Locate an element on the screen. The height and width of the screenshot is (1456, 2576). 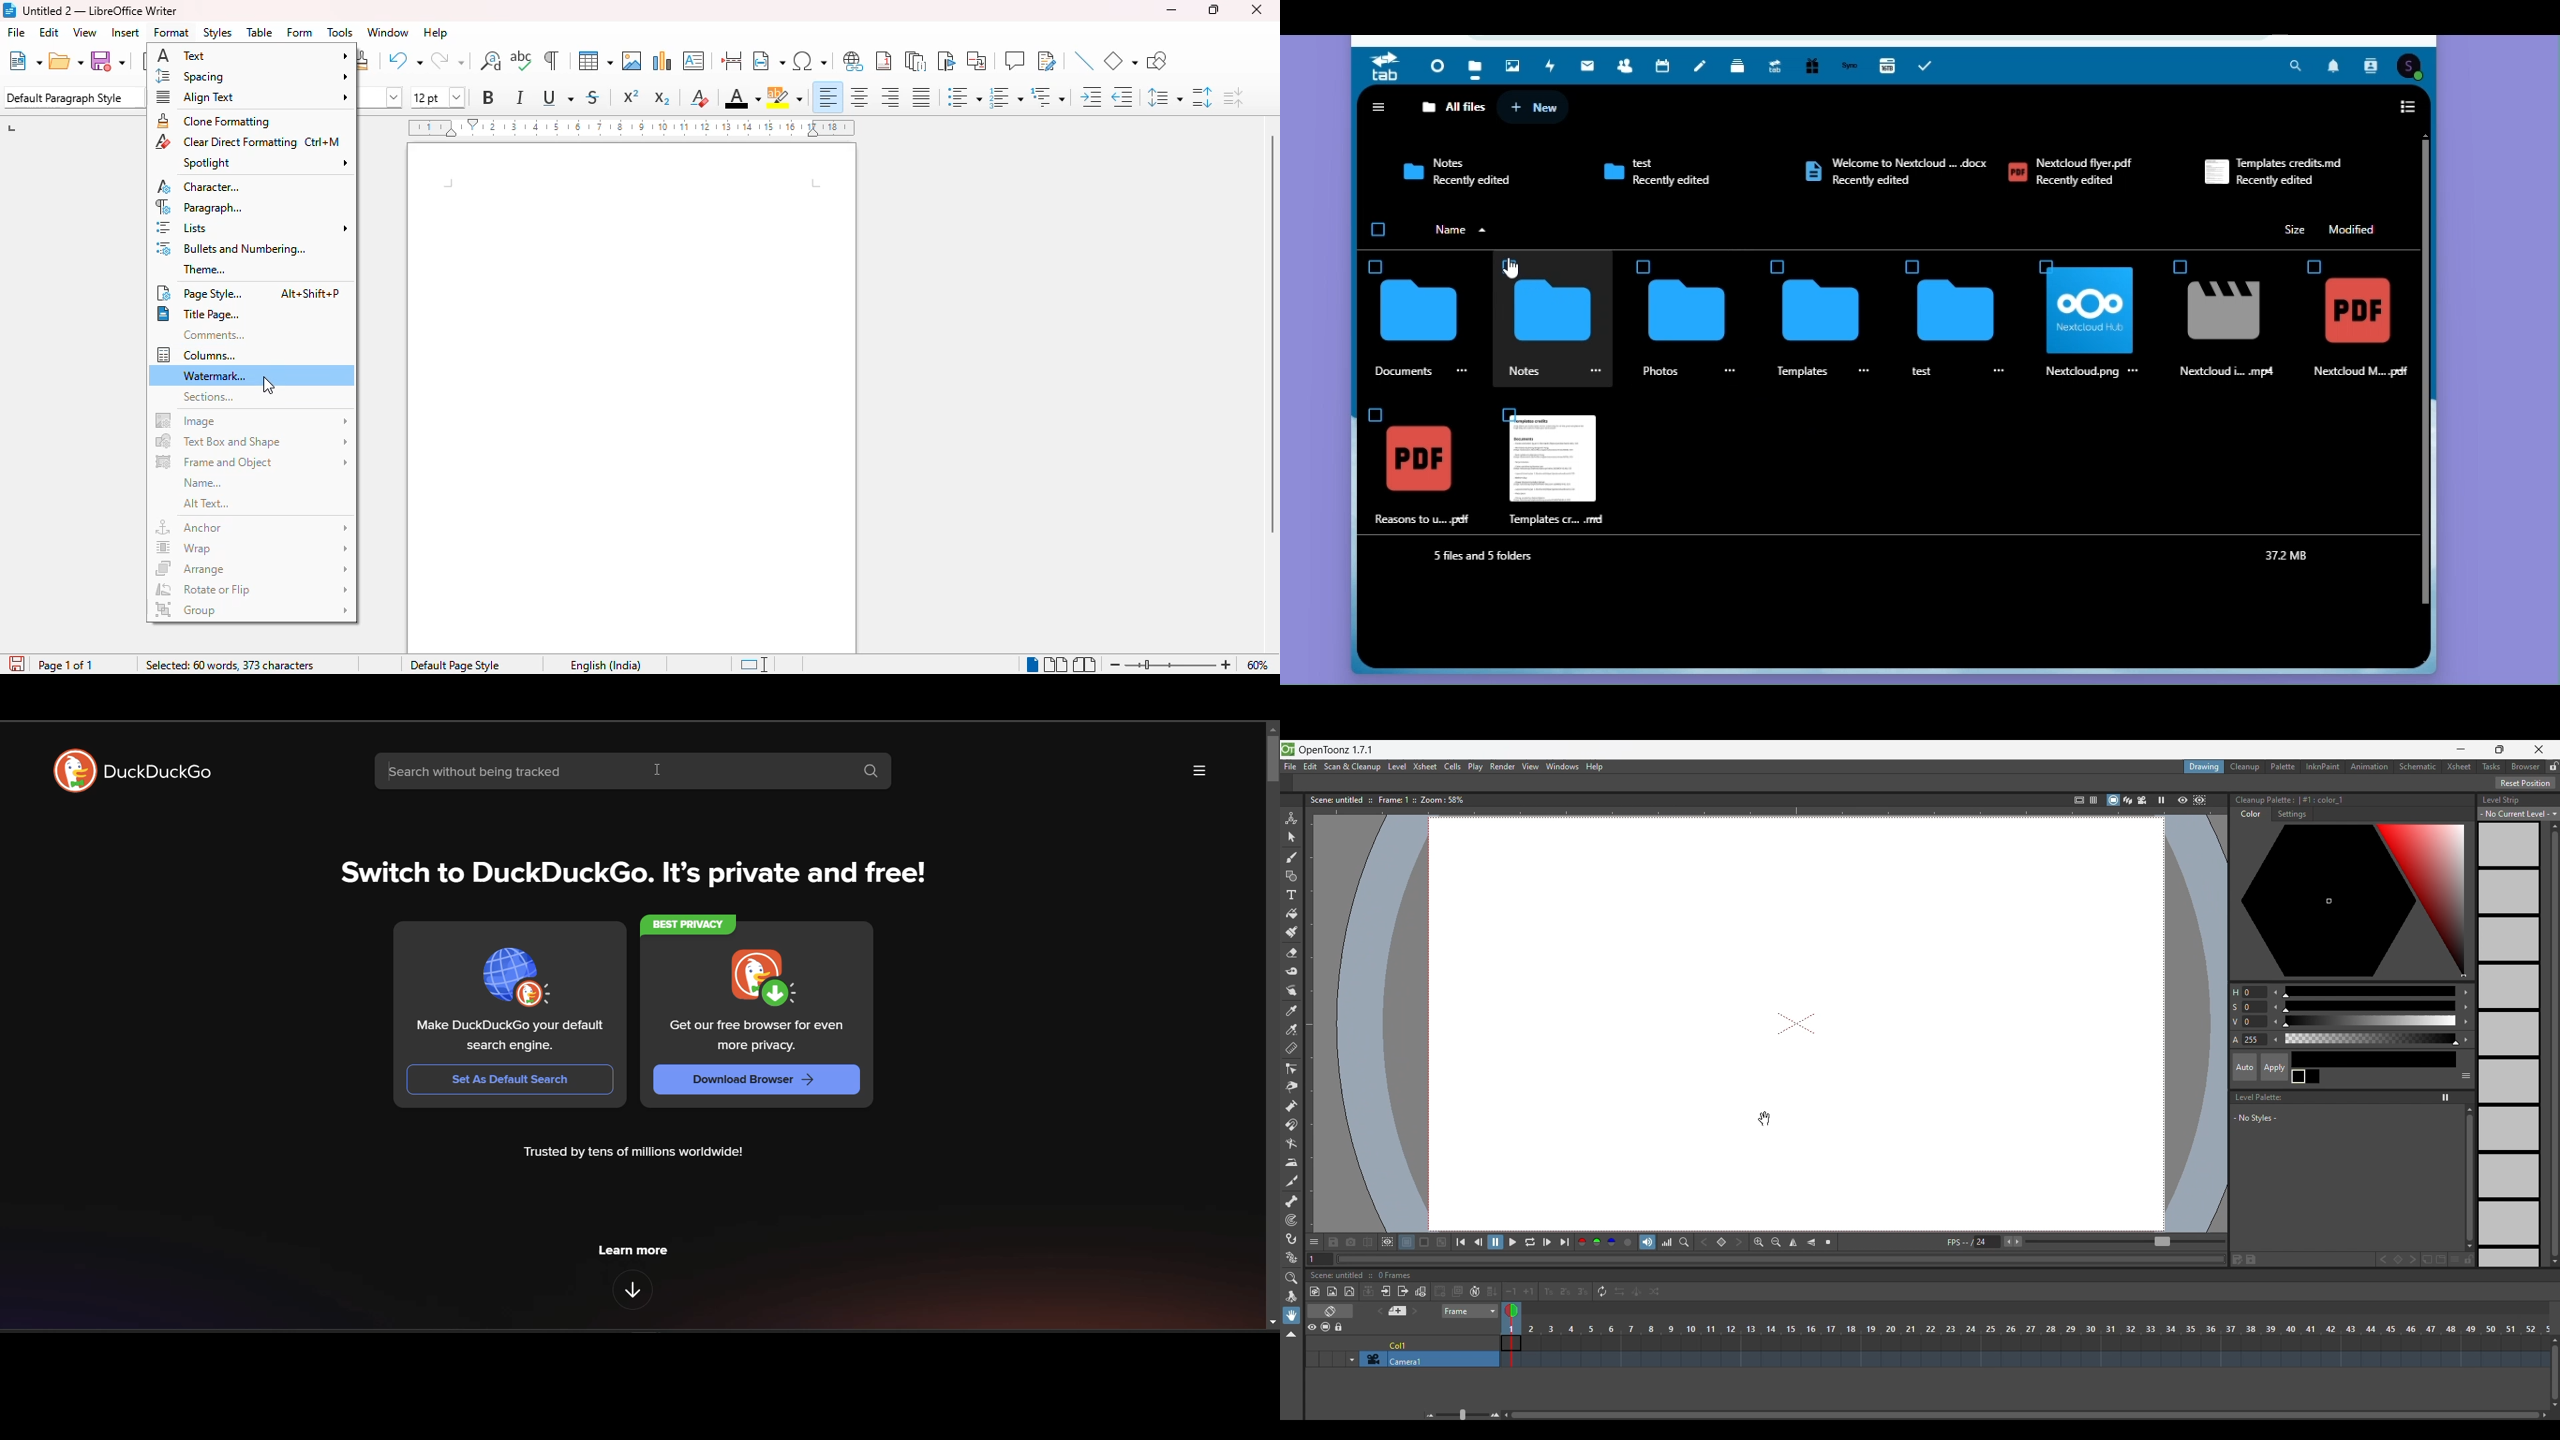
page is located at coordinates (632, 399).